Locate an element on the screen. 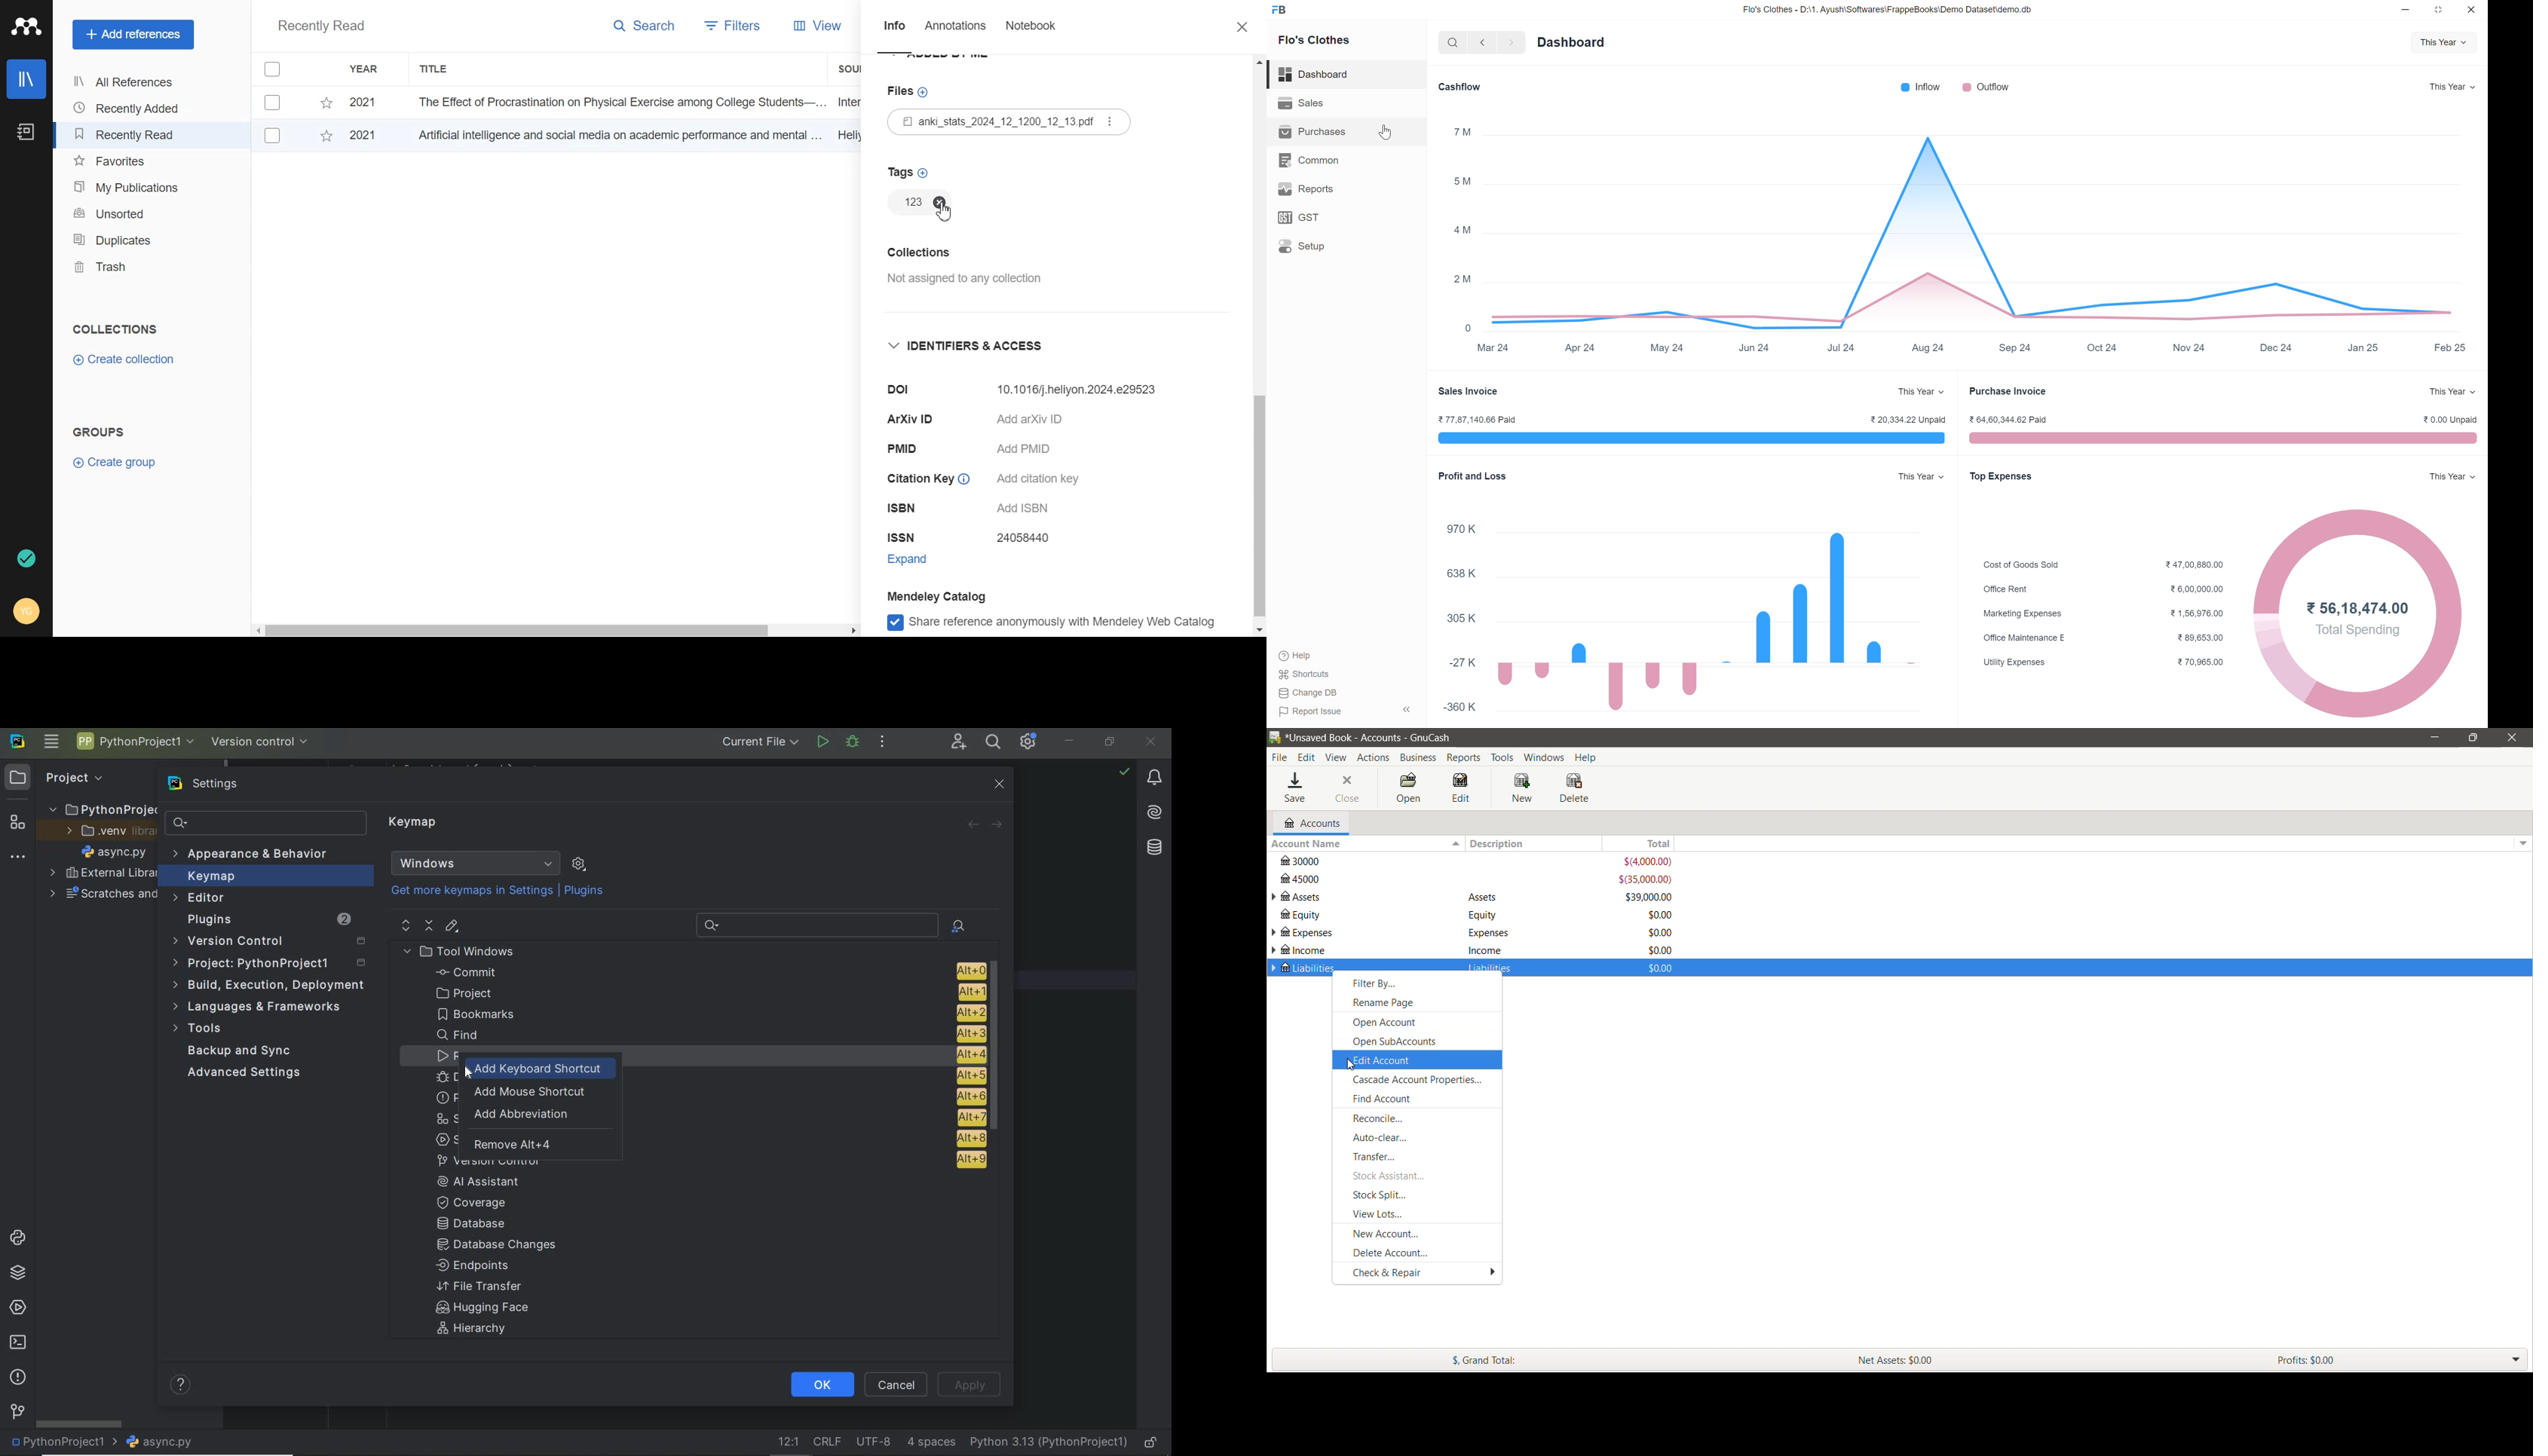 The image size is (2548, 1456). Mendeley Catalog is located at coordinates (952, 595).